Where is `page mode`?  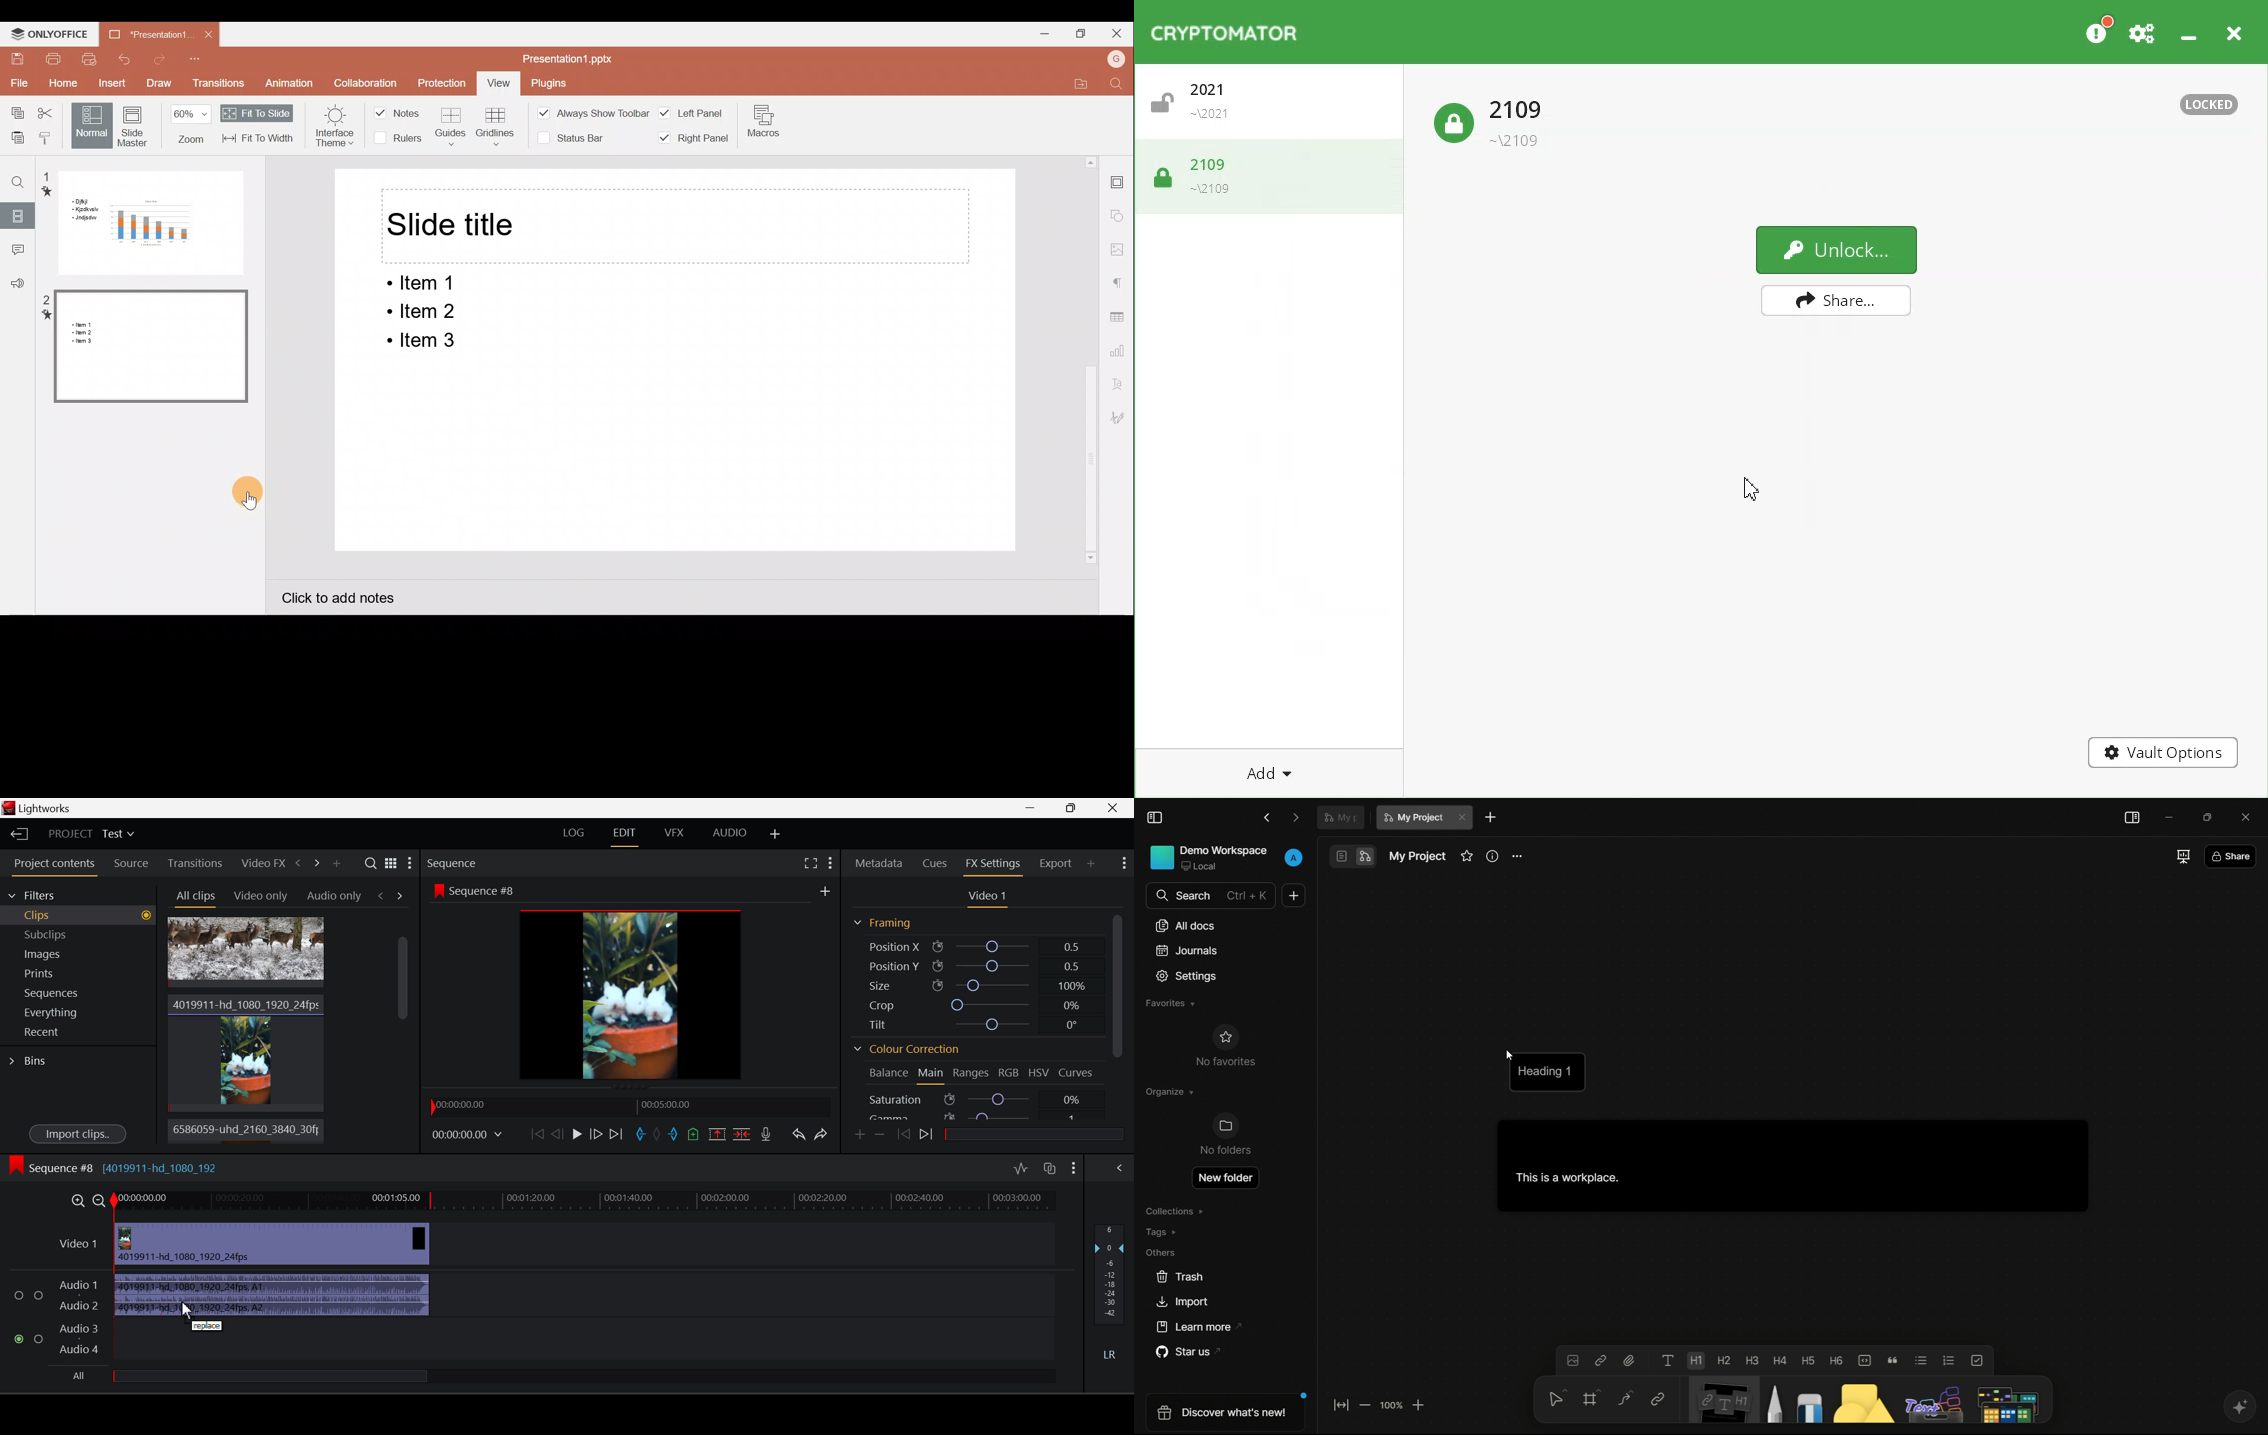 page mode is located at coordinates (1341, 856).